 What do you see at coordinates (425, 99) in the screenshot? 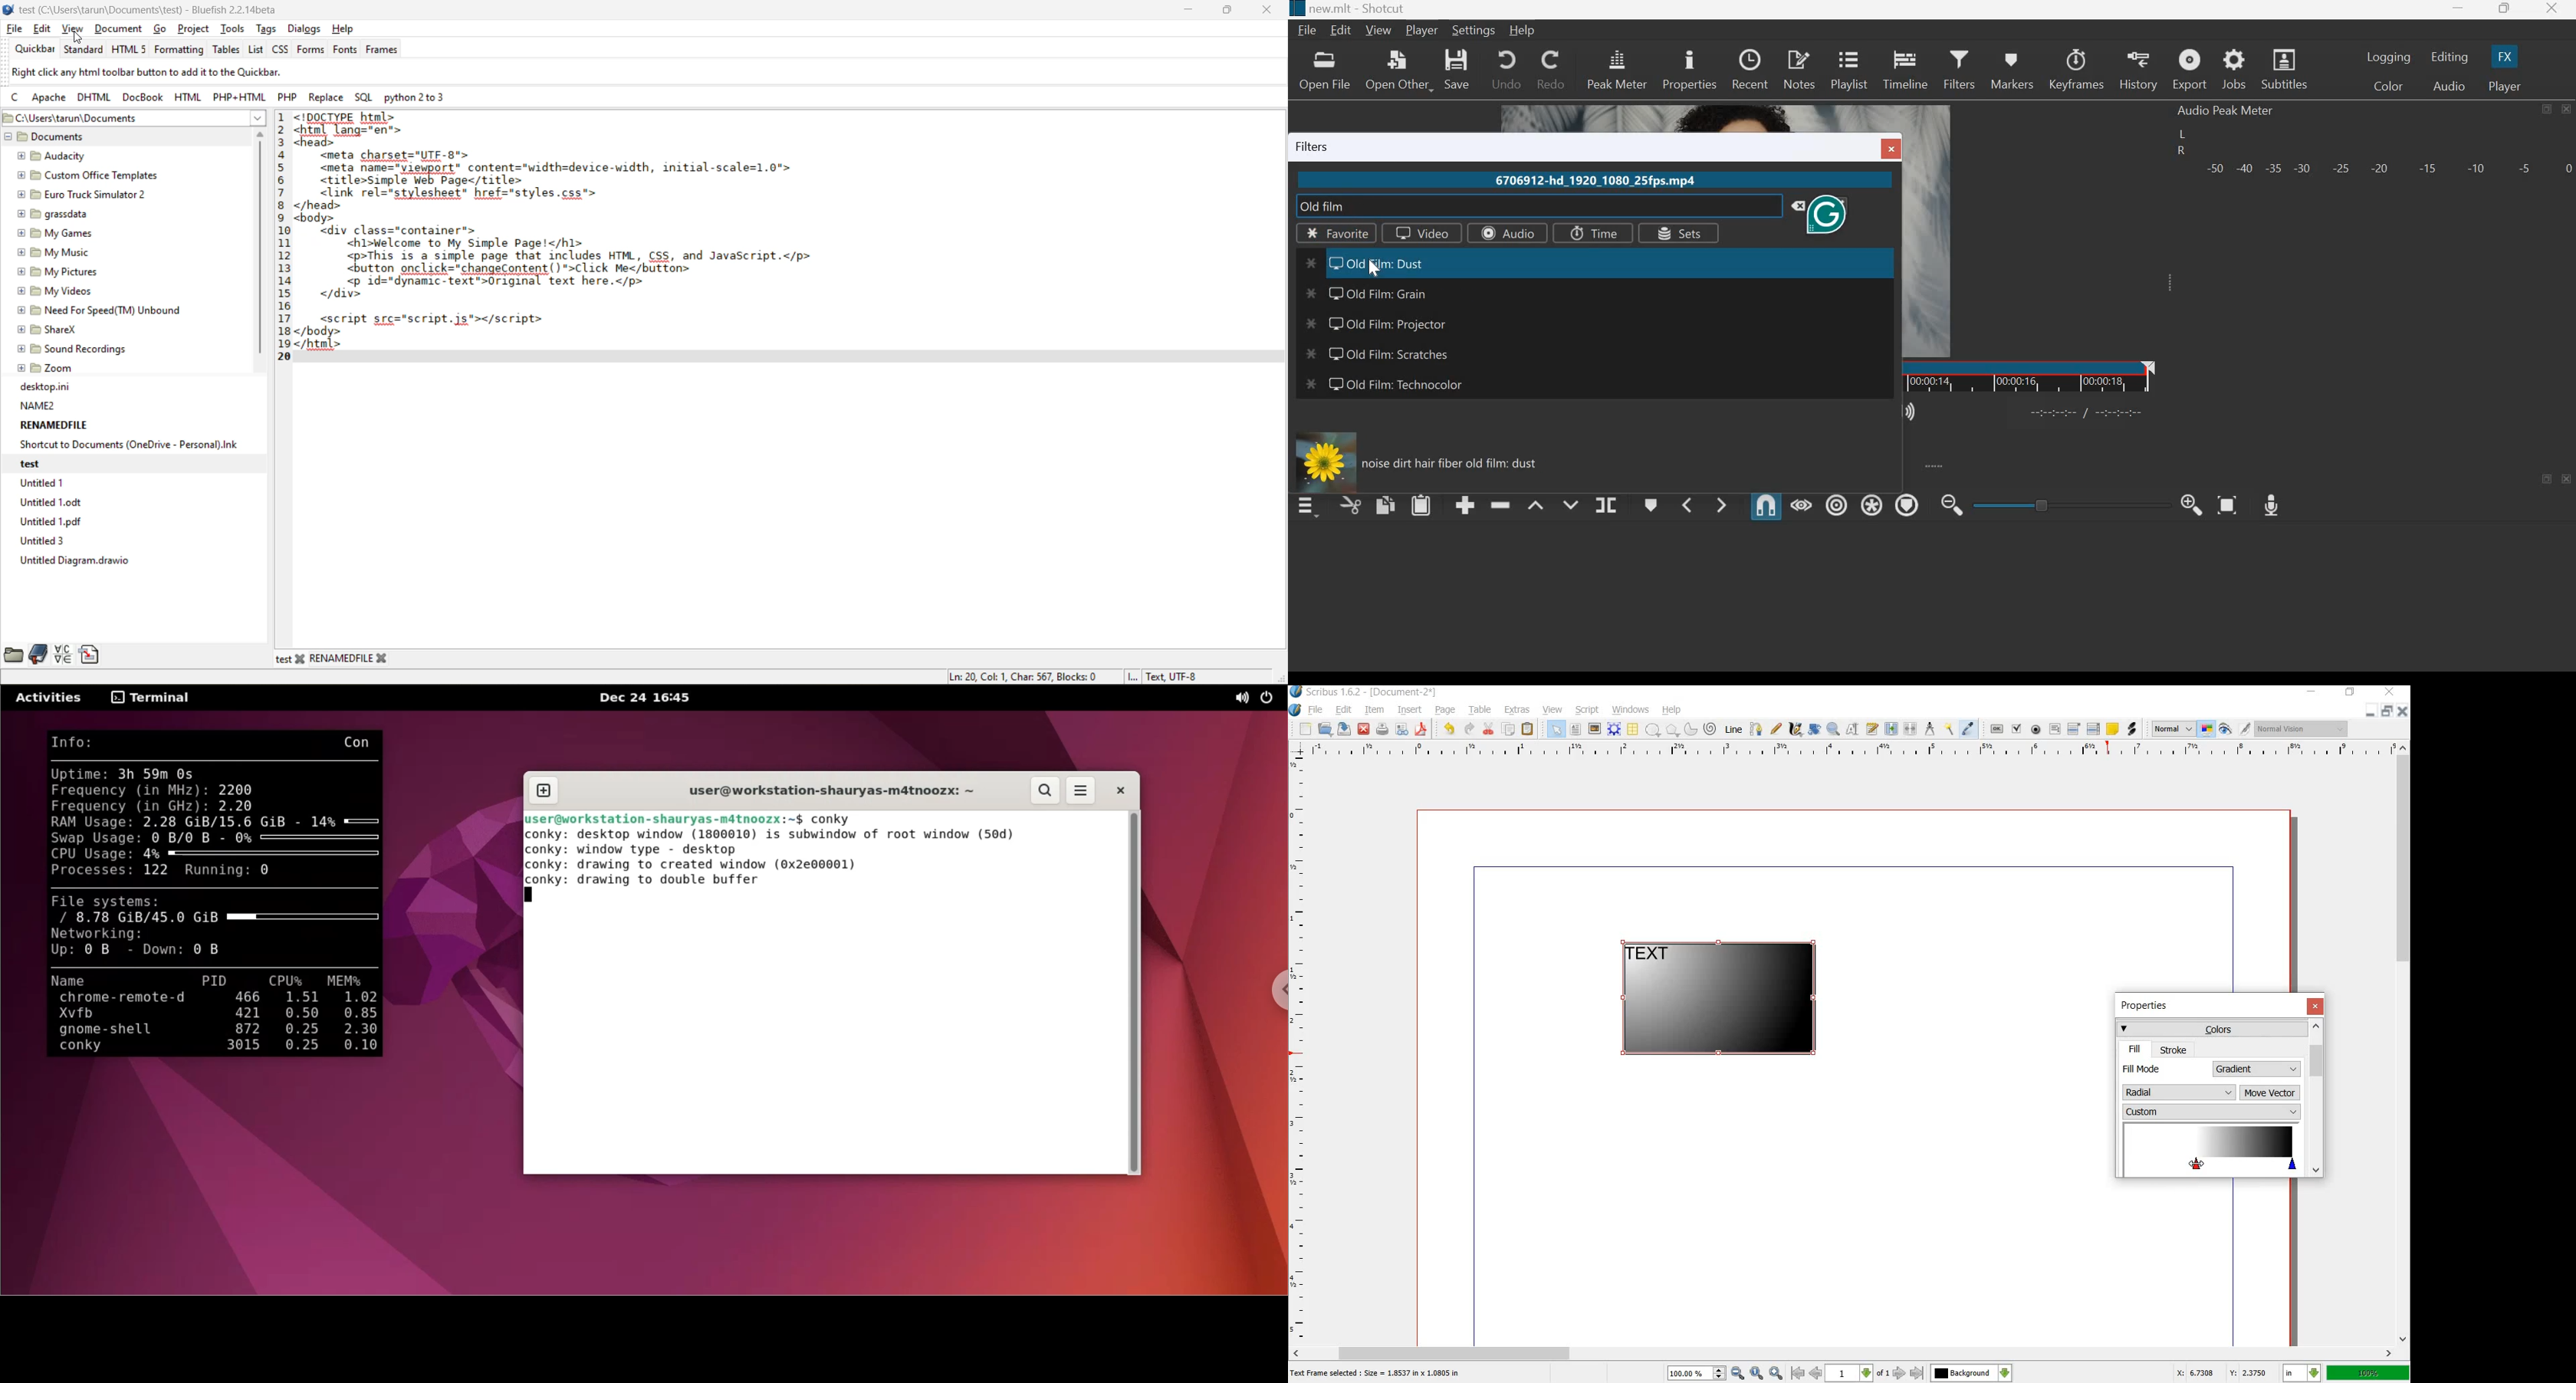
I see `python 2 to 3` at bounding box center [425, 99].